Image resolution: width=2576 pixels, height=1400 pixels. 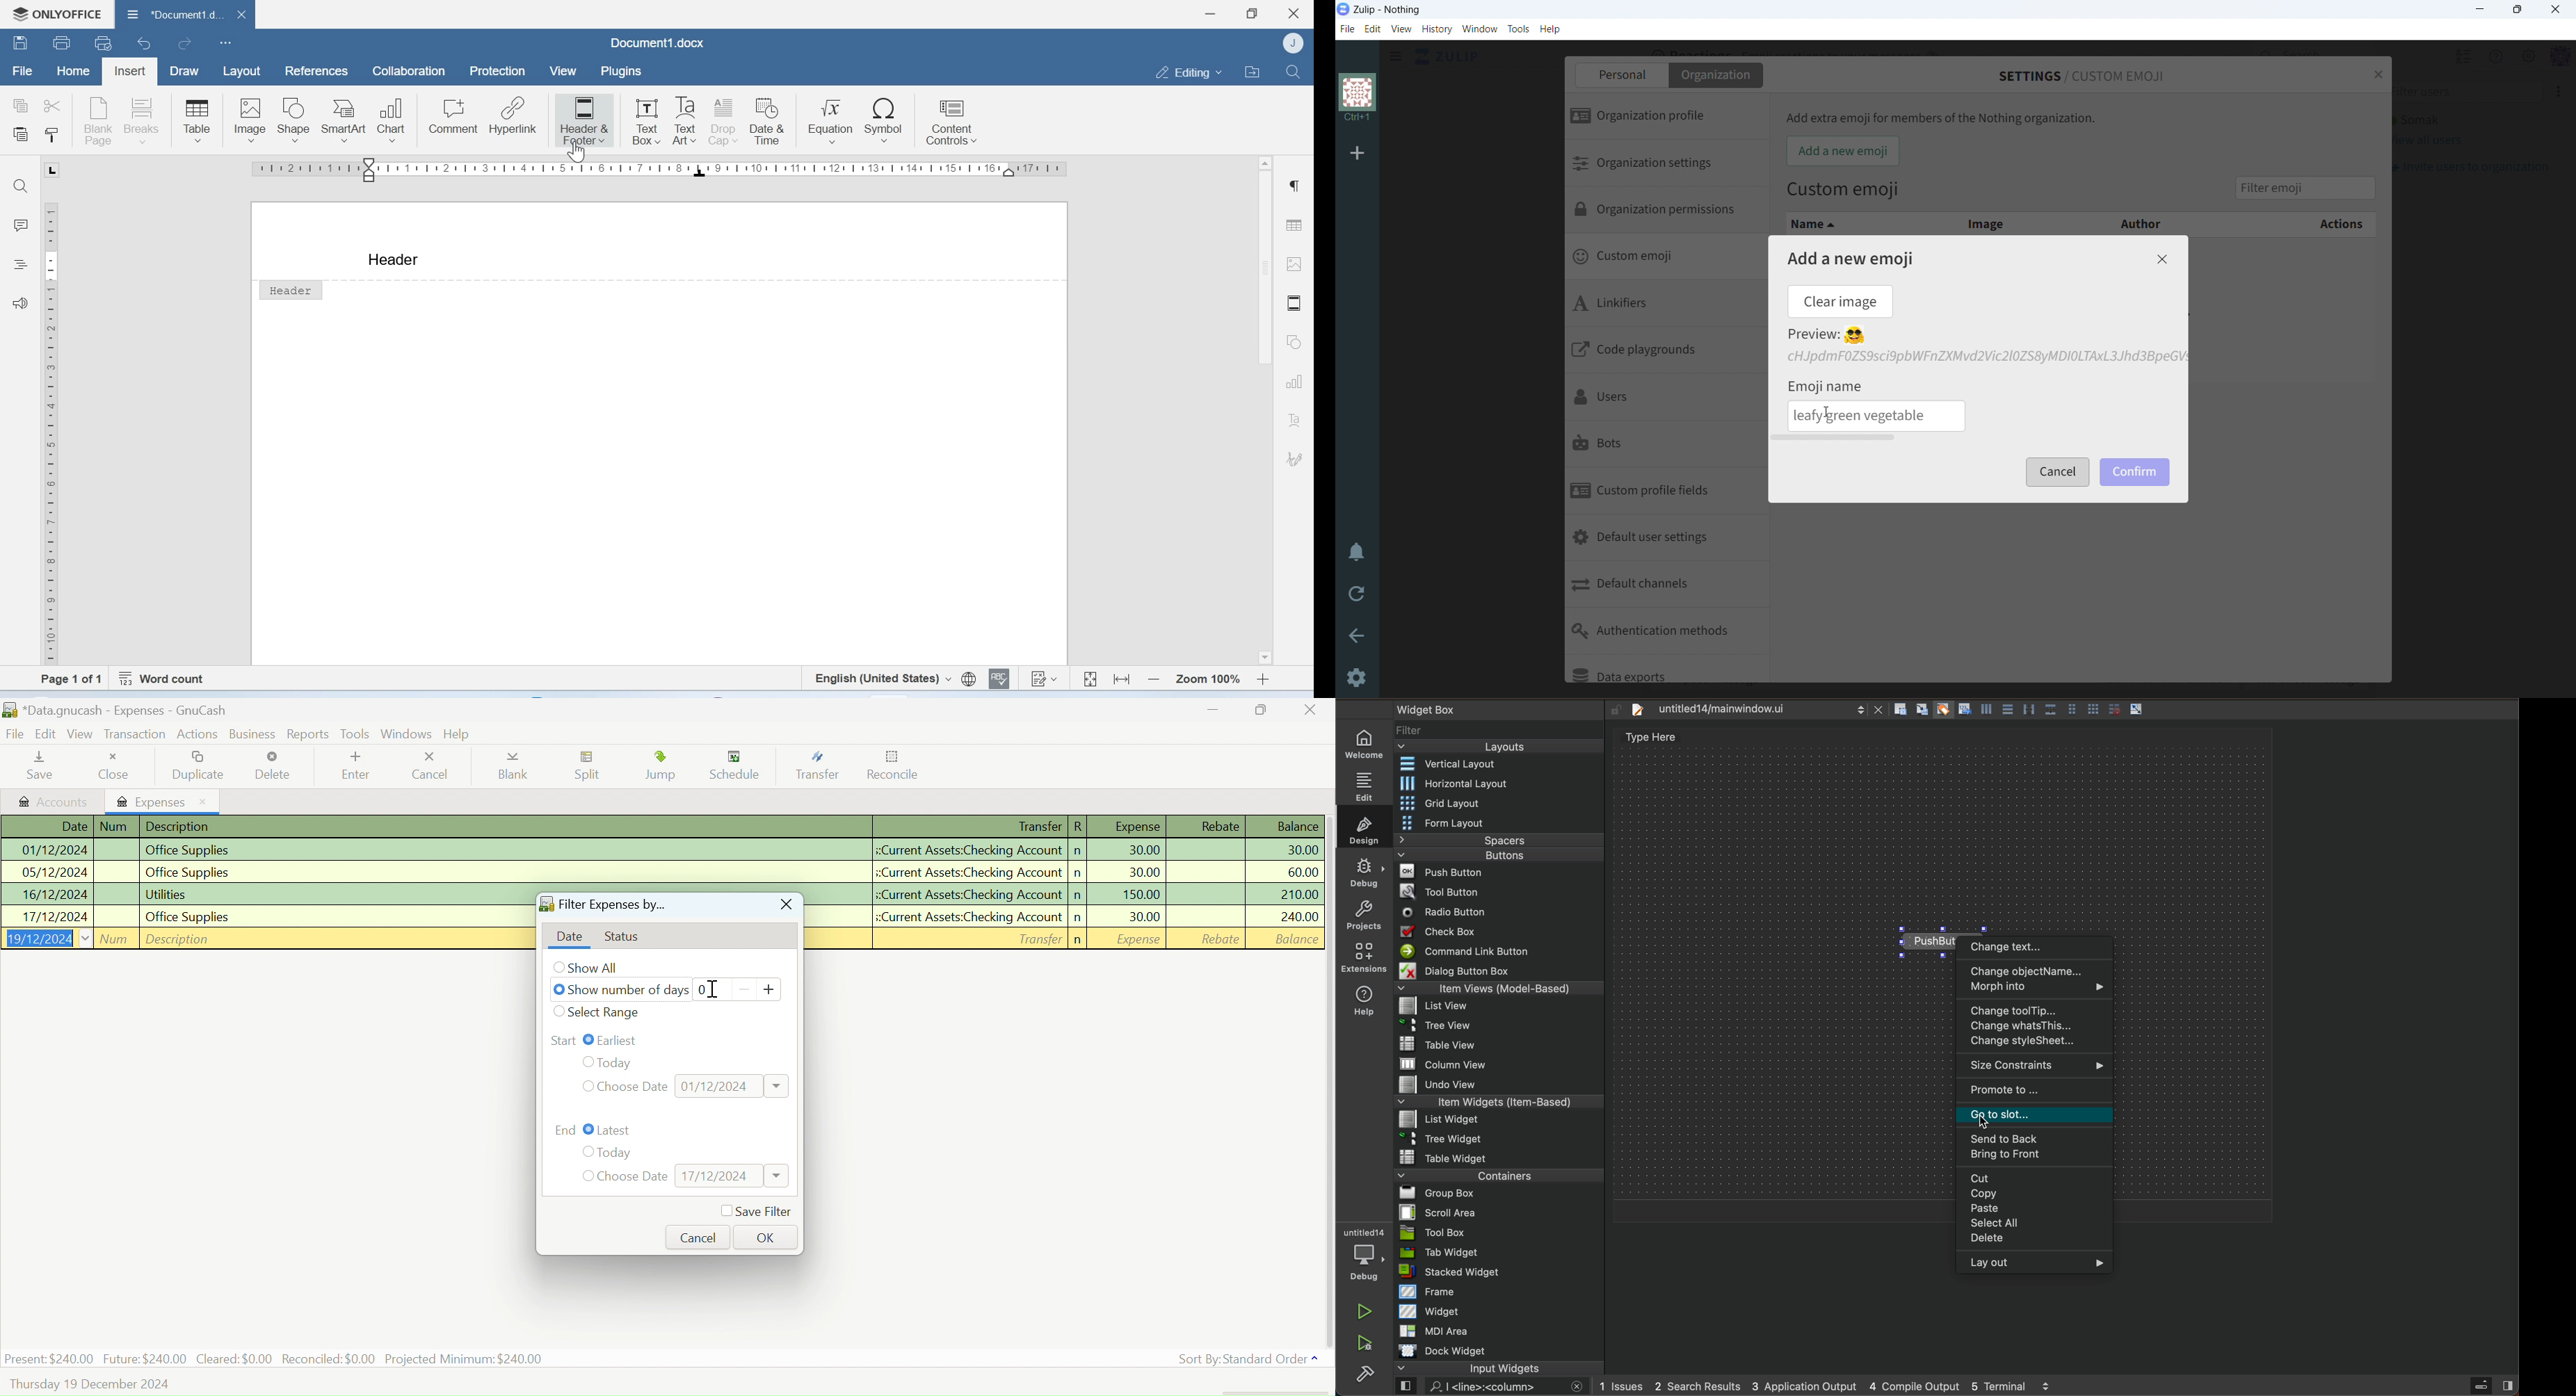 What do you see at coordinates (266, 895) in the screenshot?
I see `Utilities Transaction` at bounding box center [266, 895].